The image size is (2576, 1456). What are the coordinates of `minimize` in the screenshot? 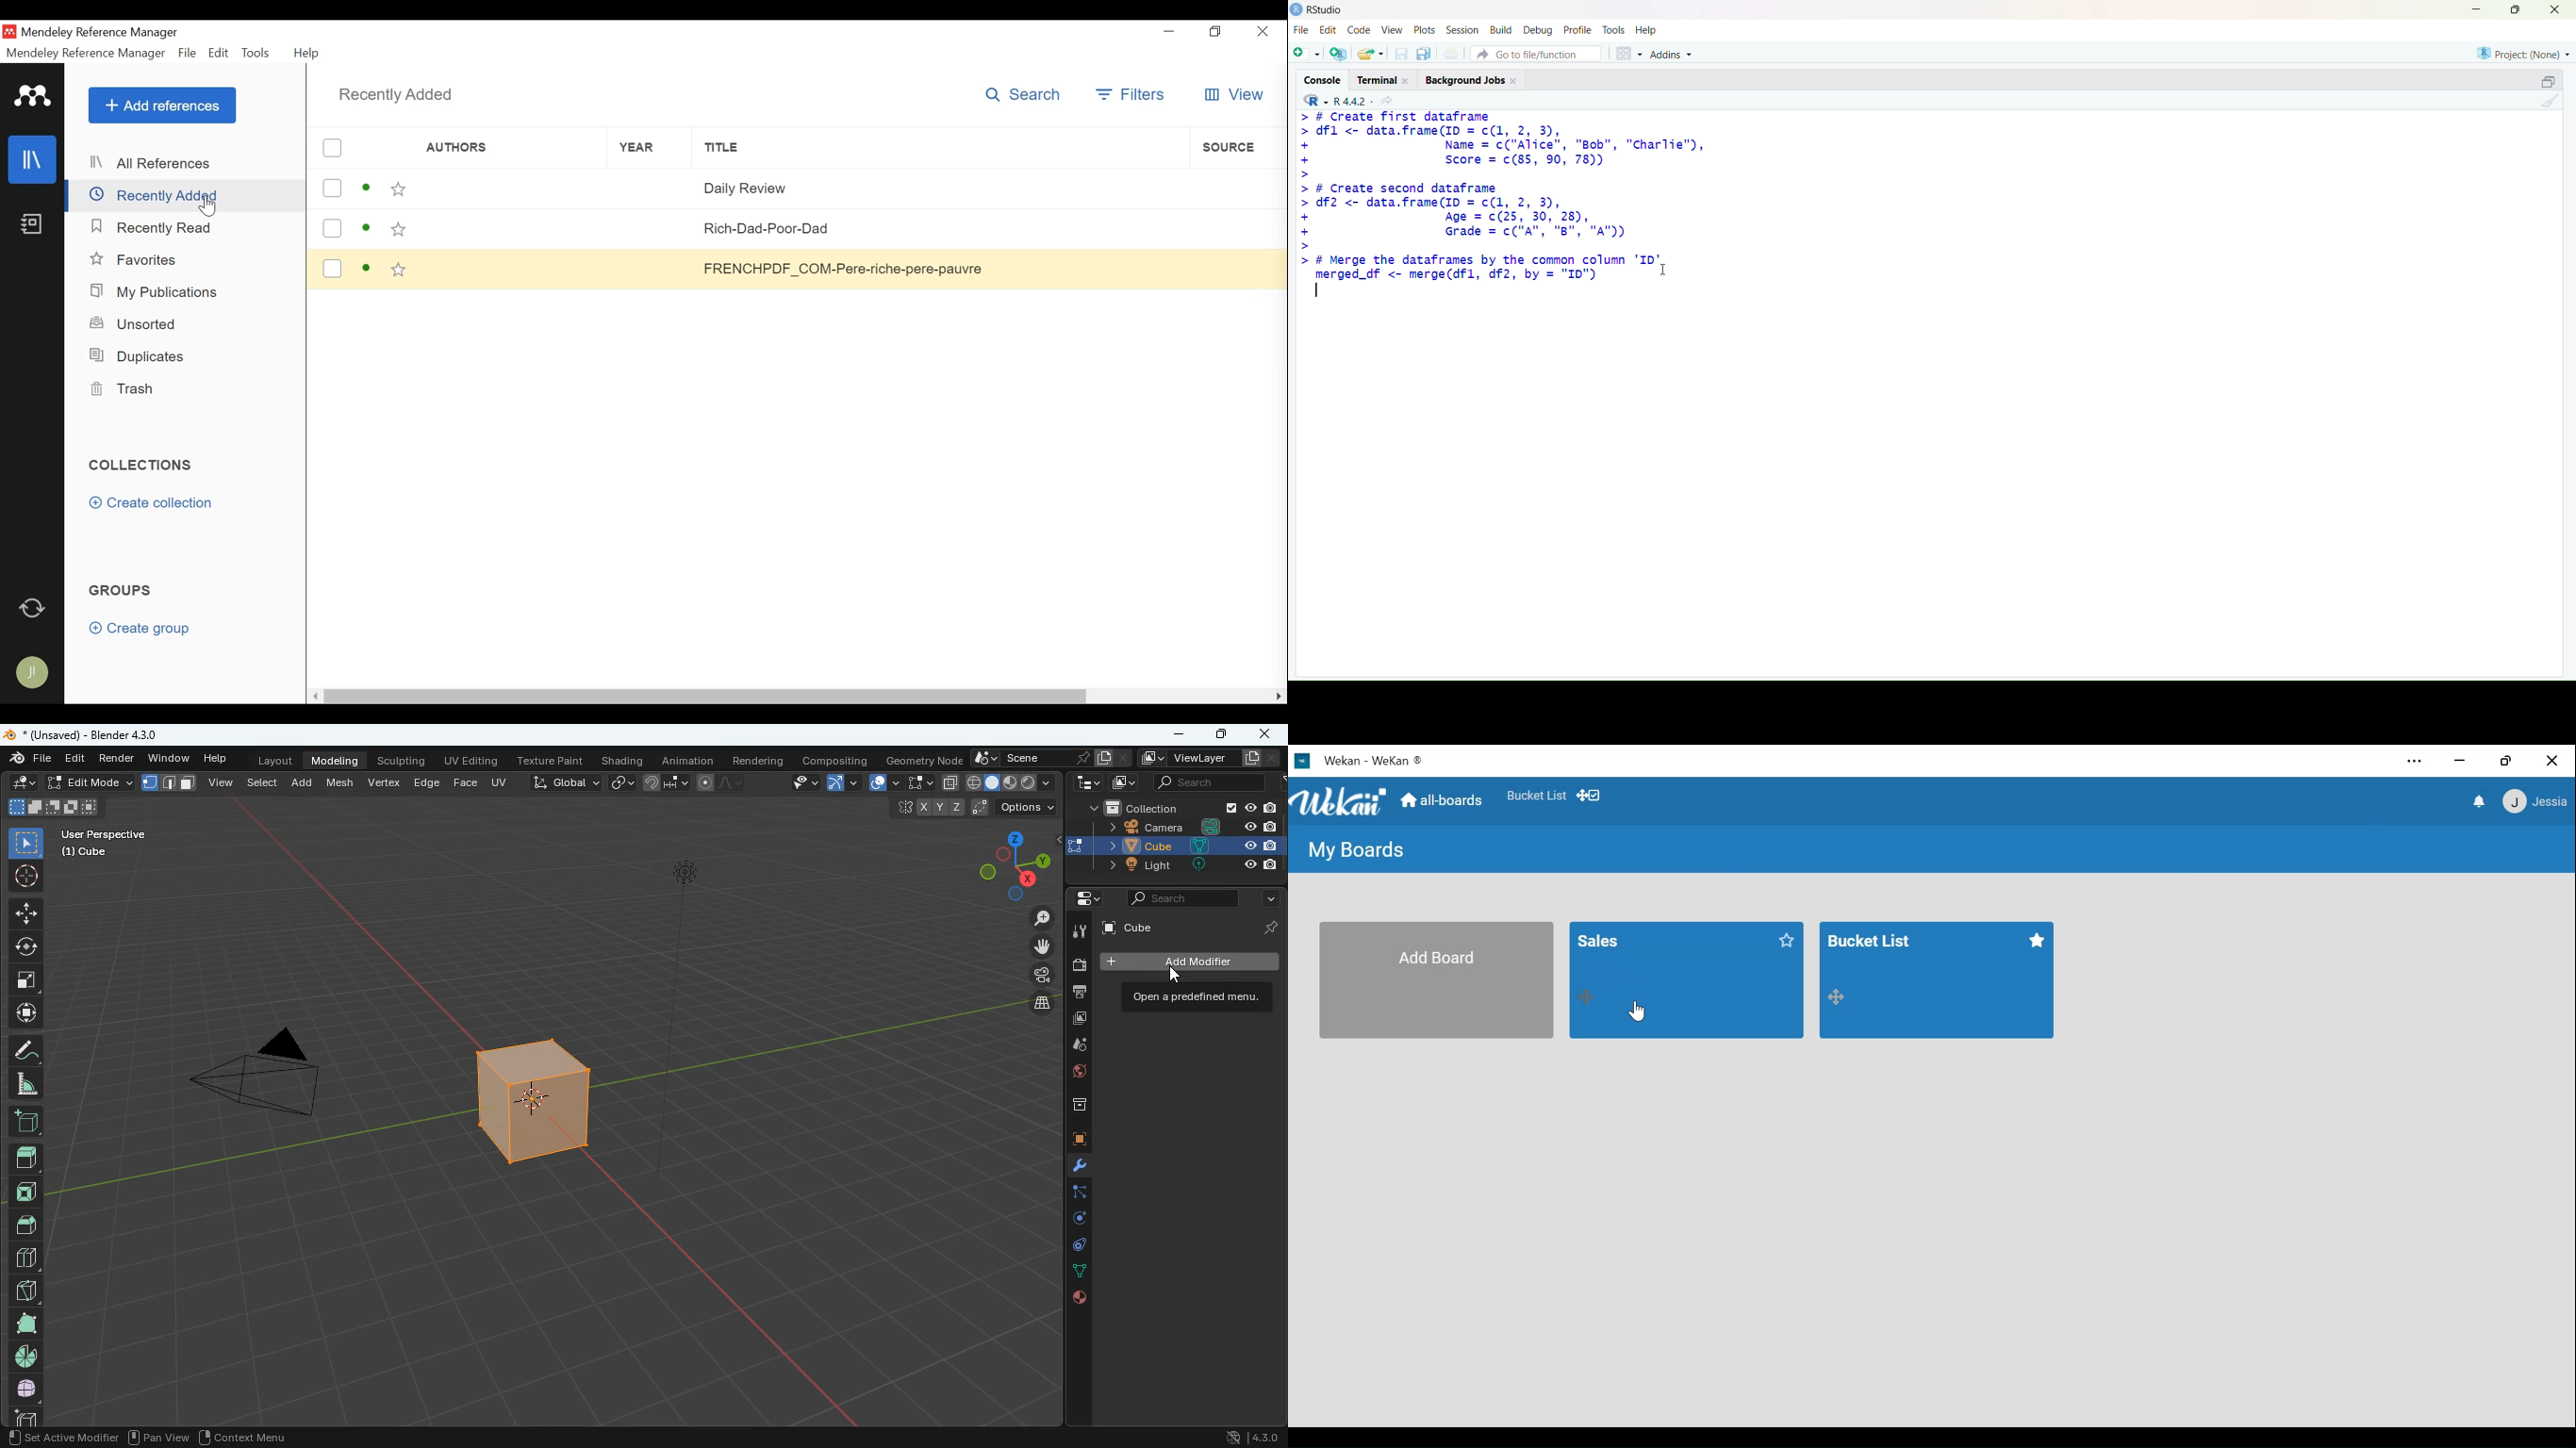 It's located at (2473, 9).